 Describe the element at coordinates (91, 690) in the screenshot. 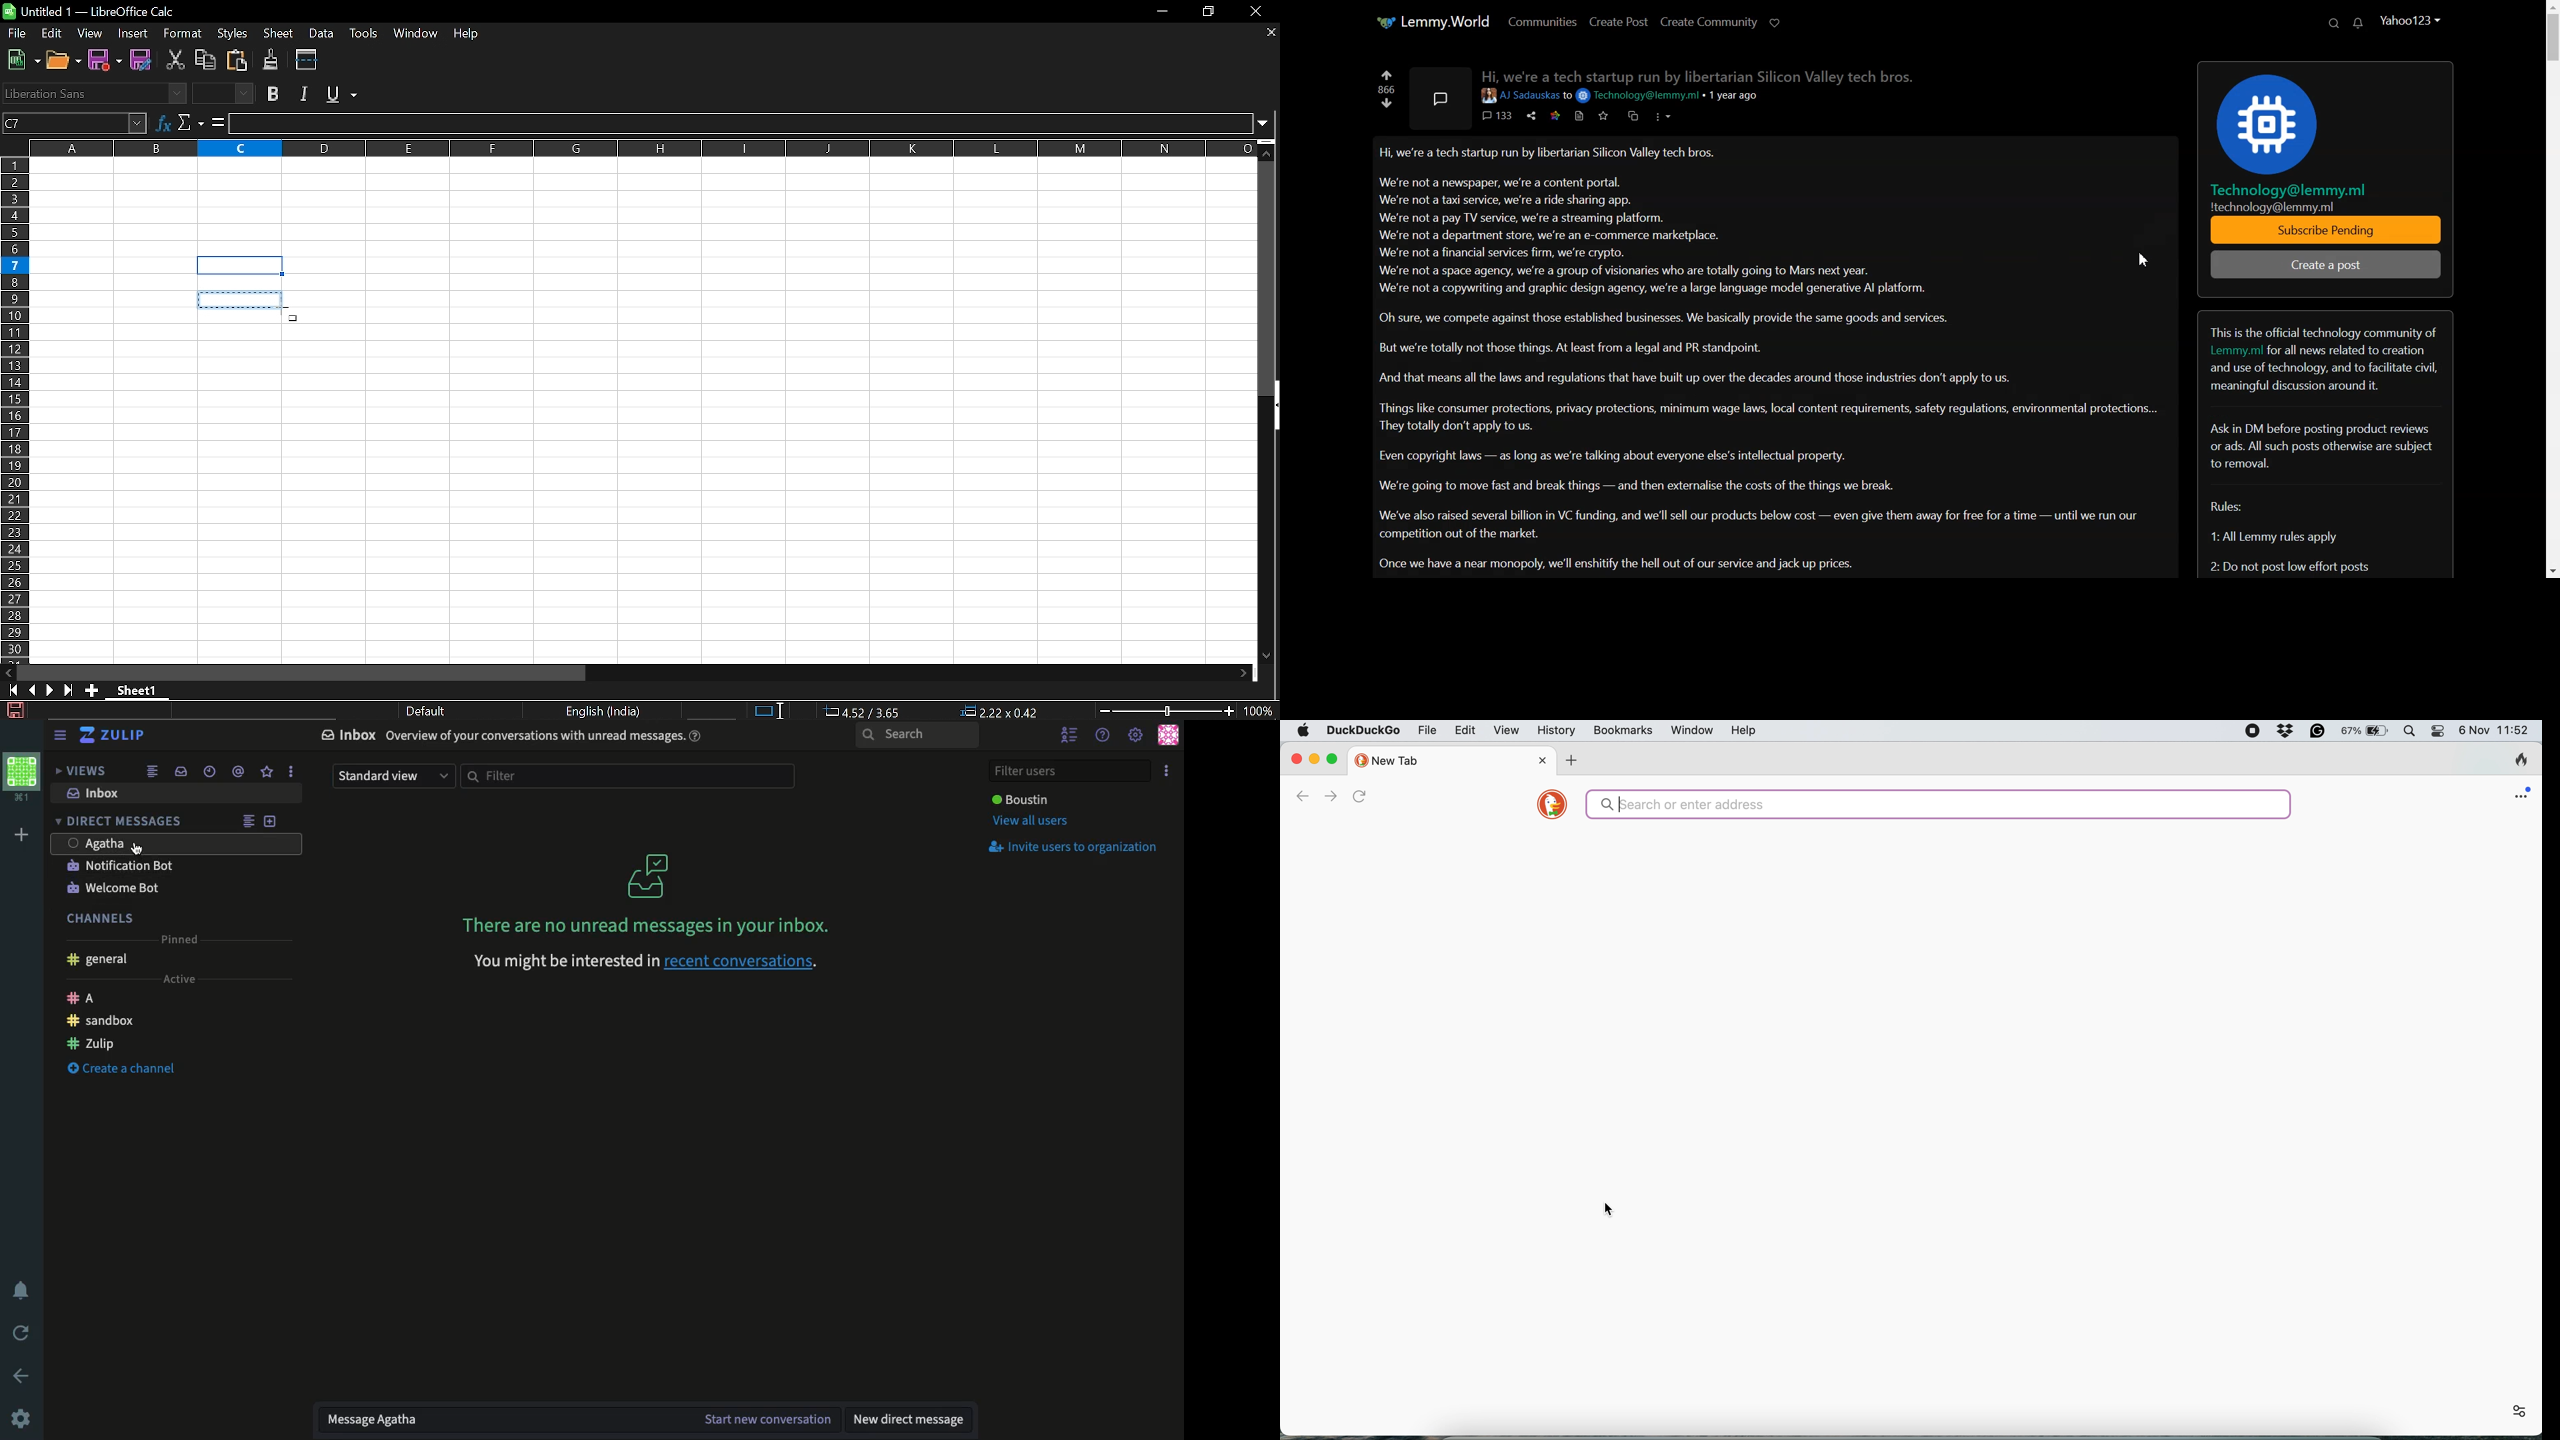

I see `Add sheet` at that location.